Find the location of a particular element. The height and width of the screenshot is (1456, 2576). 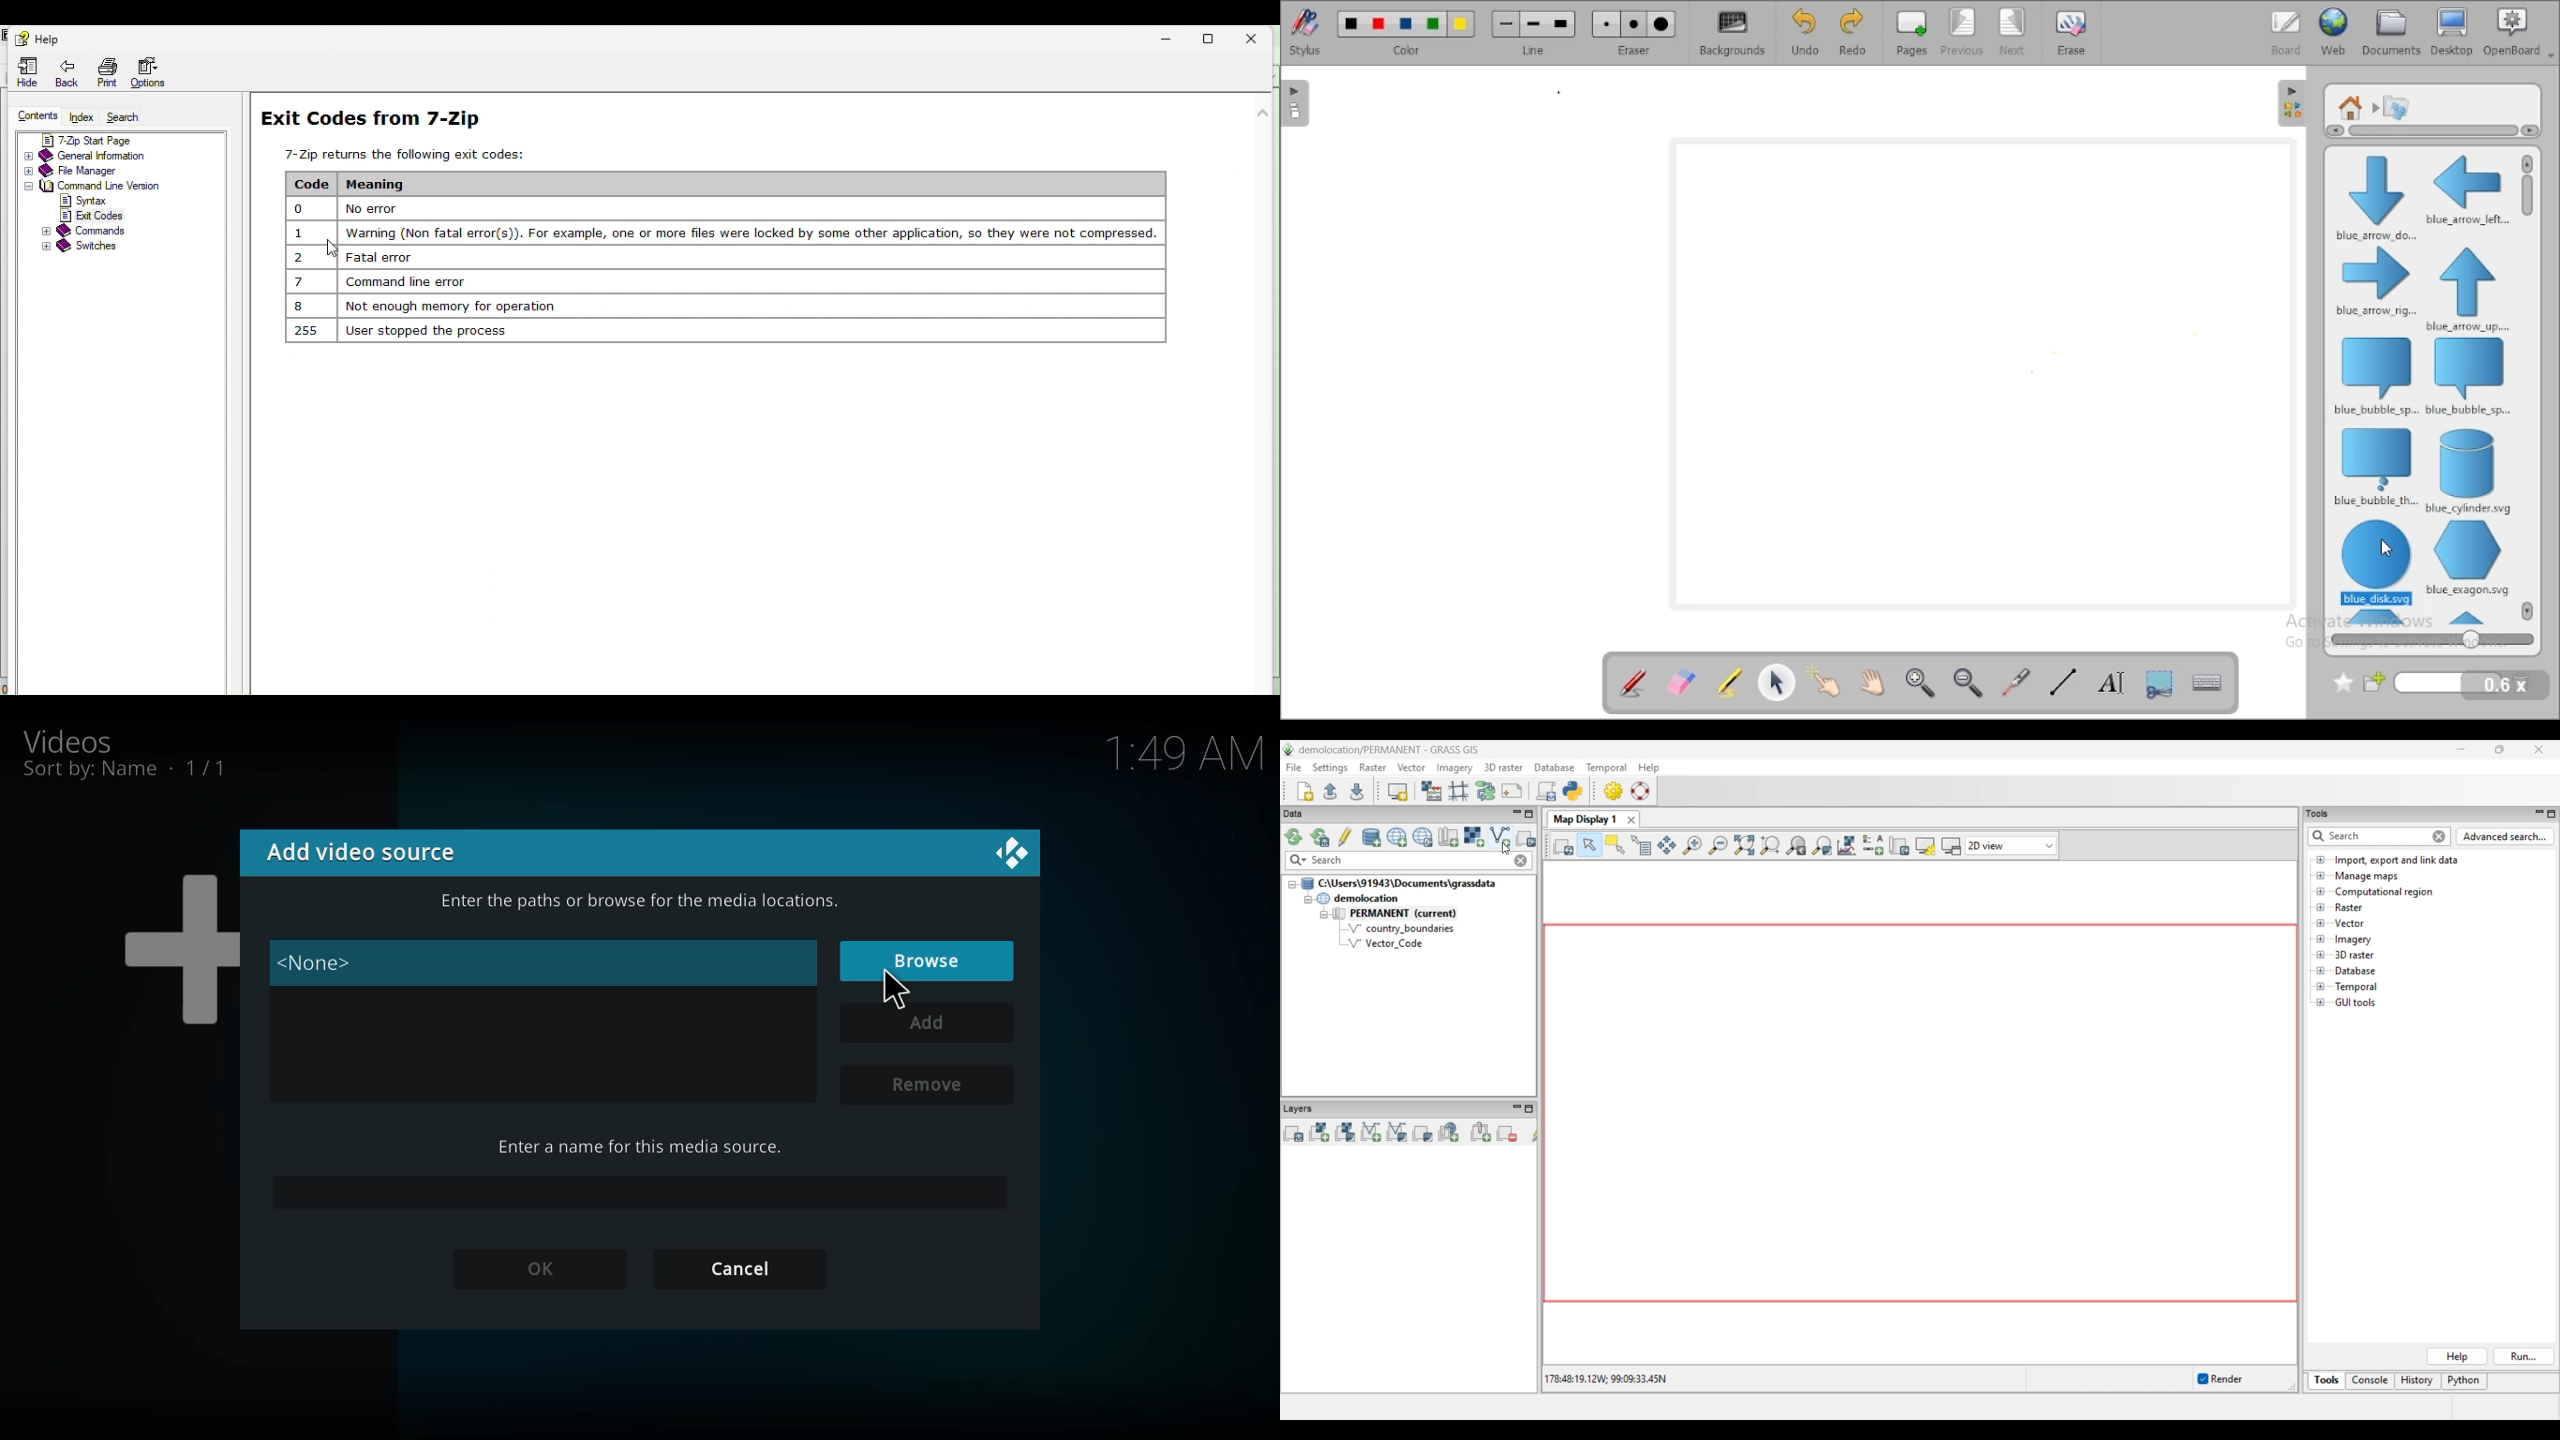

time is located at coordinates (1186, 757).